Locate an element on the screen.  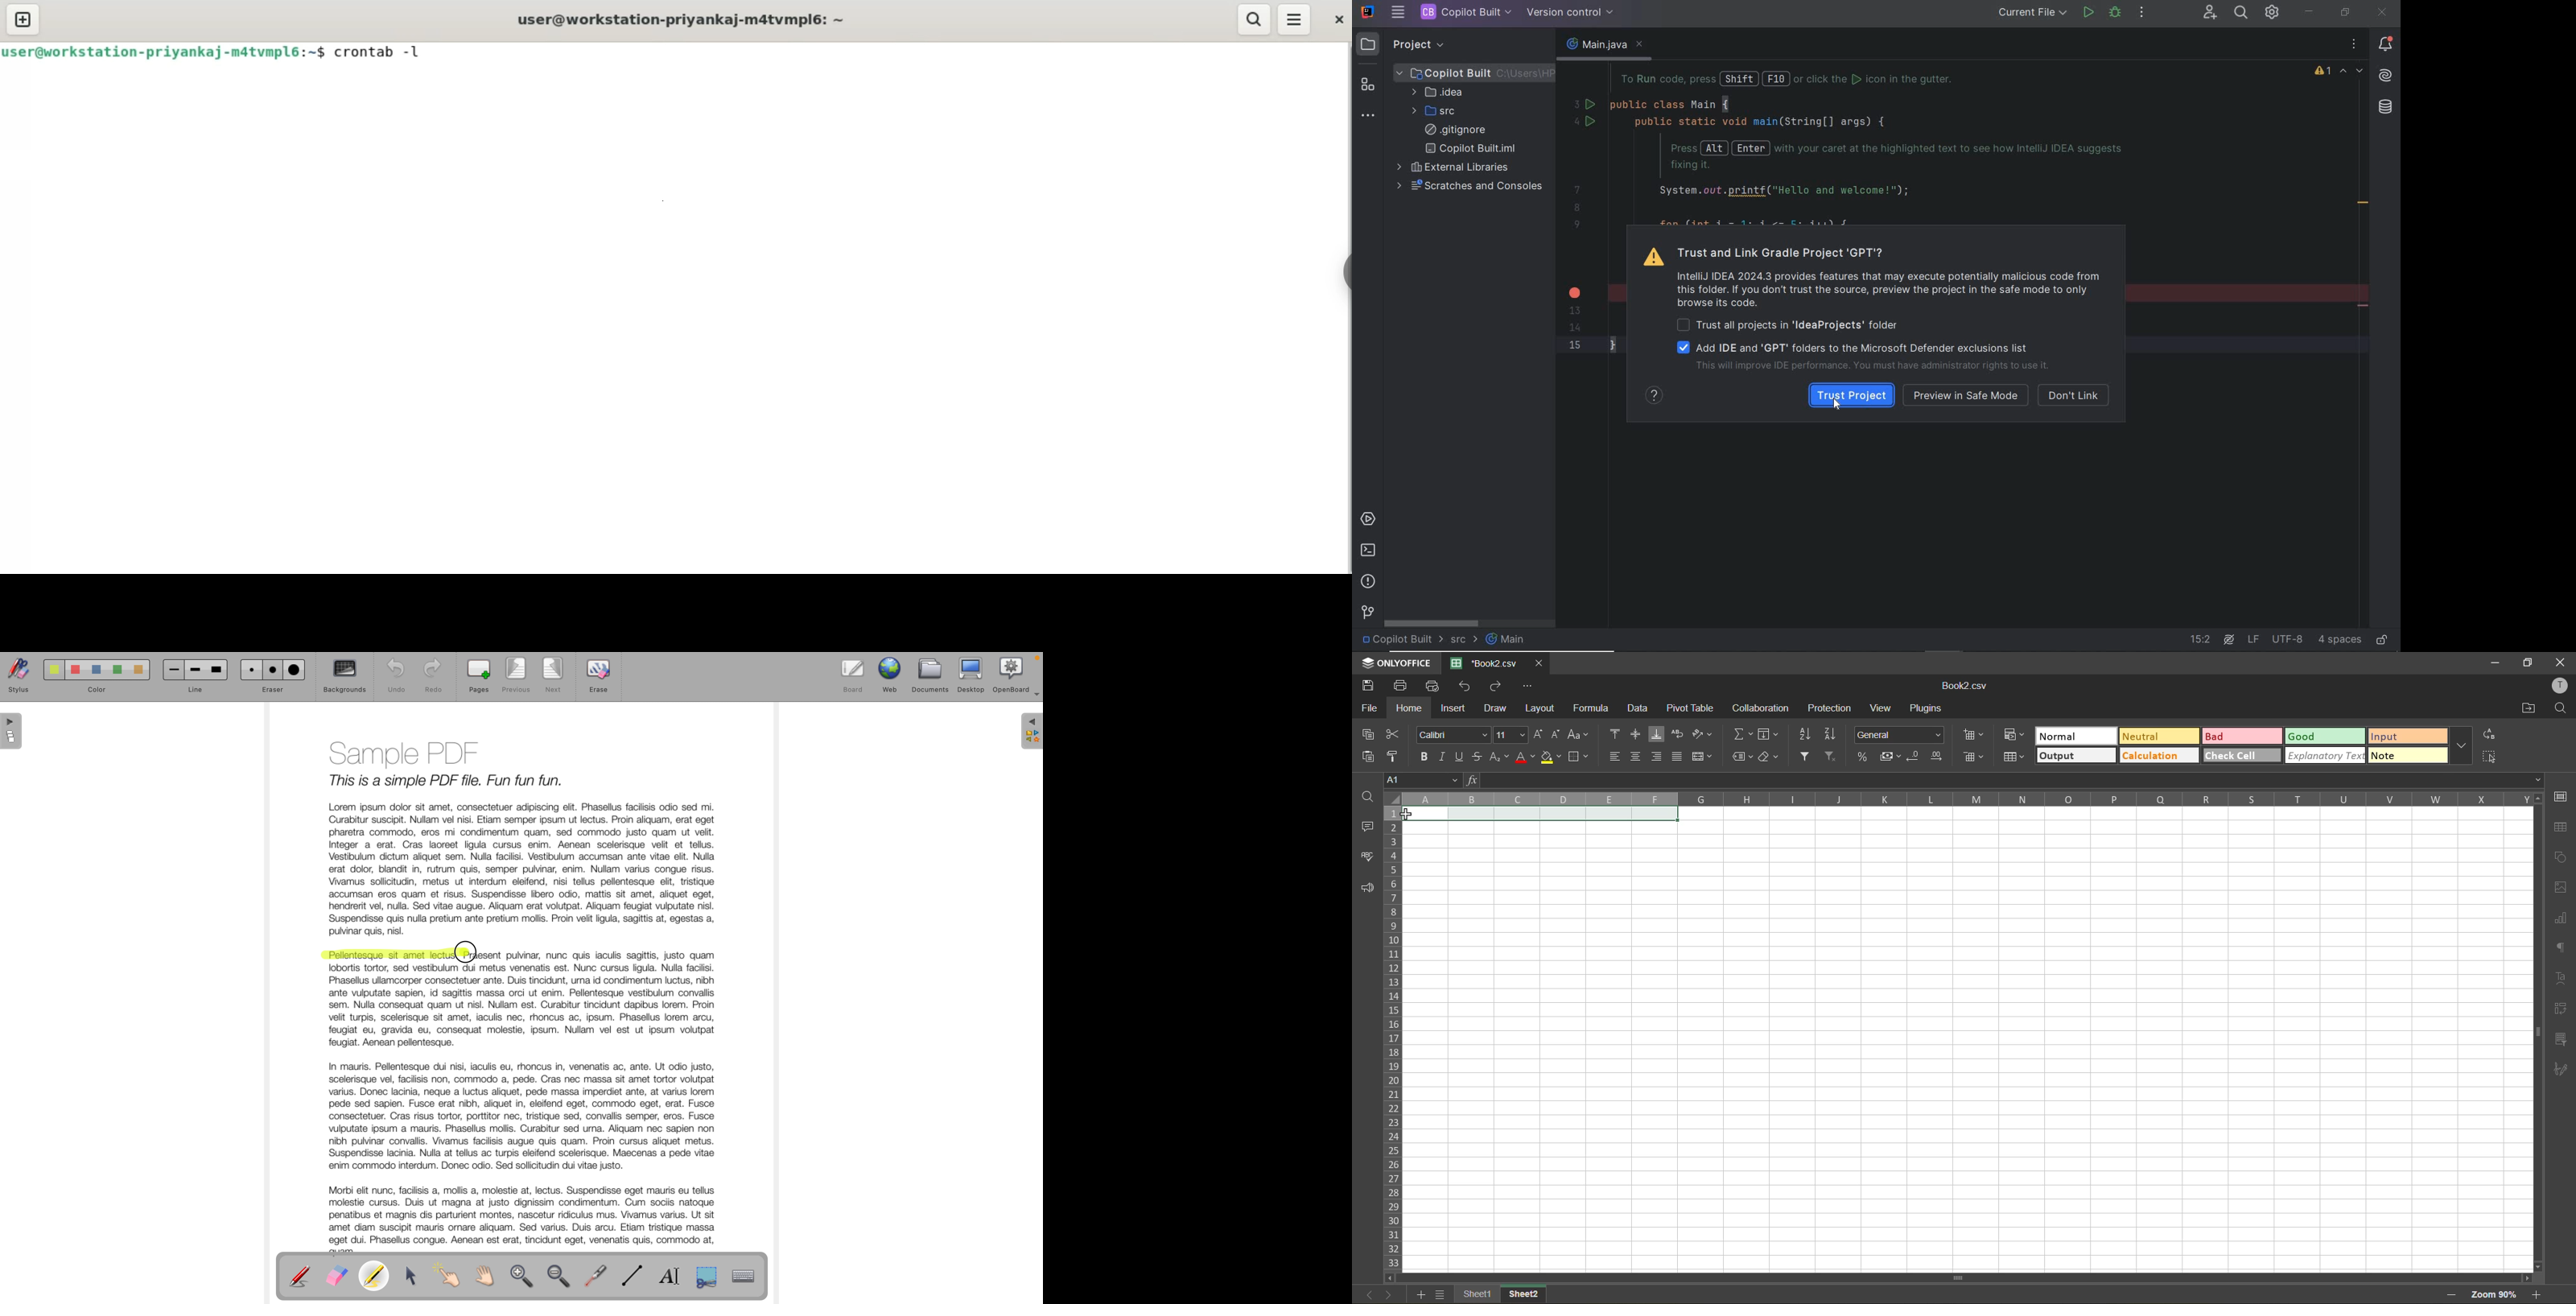
TRUST PROJECT is located at coordinates (1851, 395).